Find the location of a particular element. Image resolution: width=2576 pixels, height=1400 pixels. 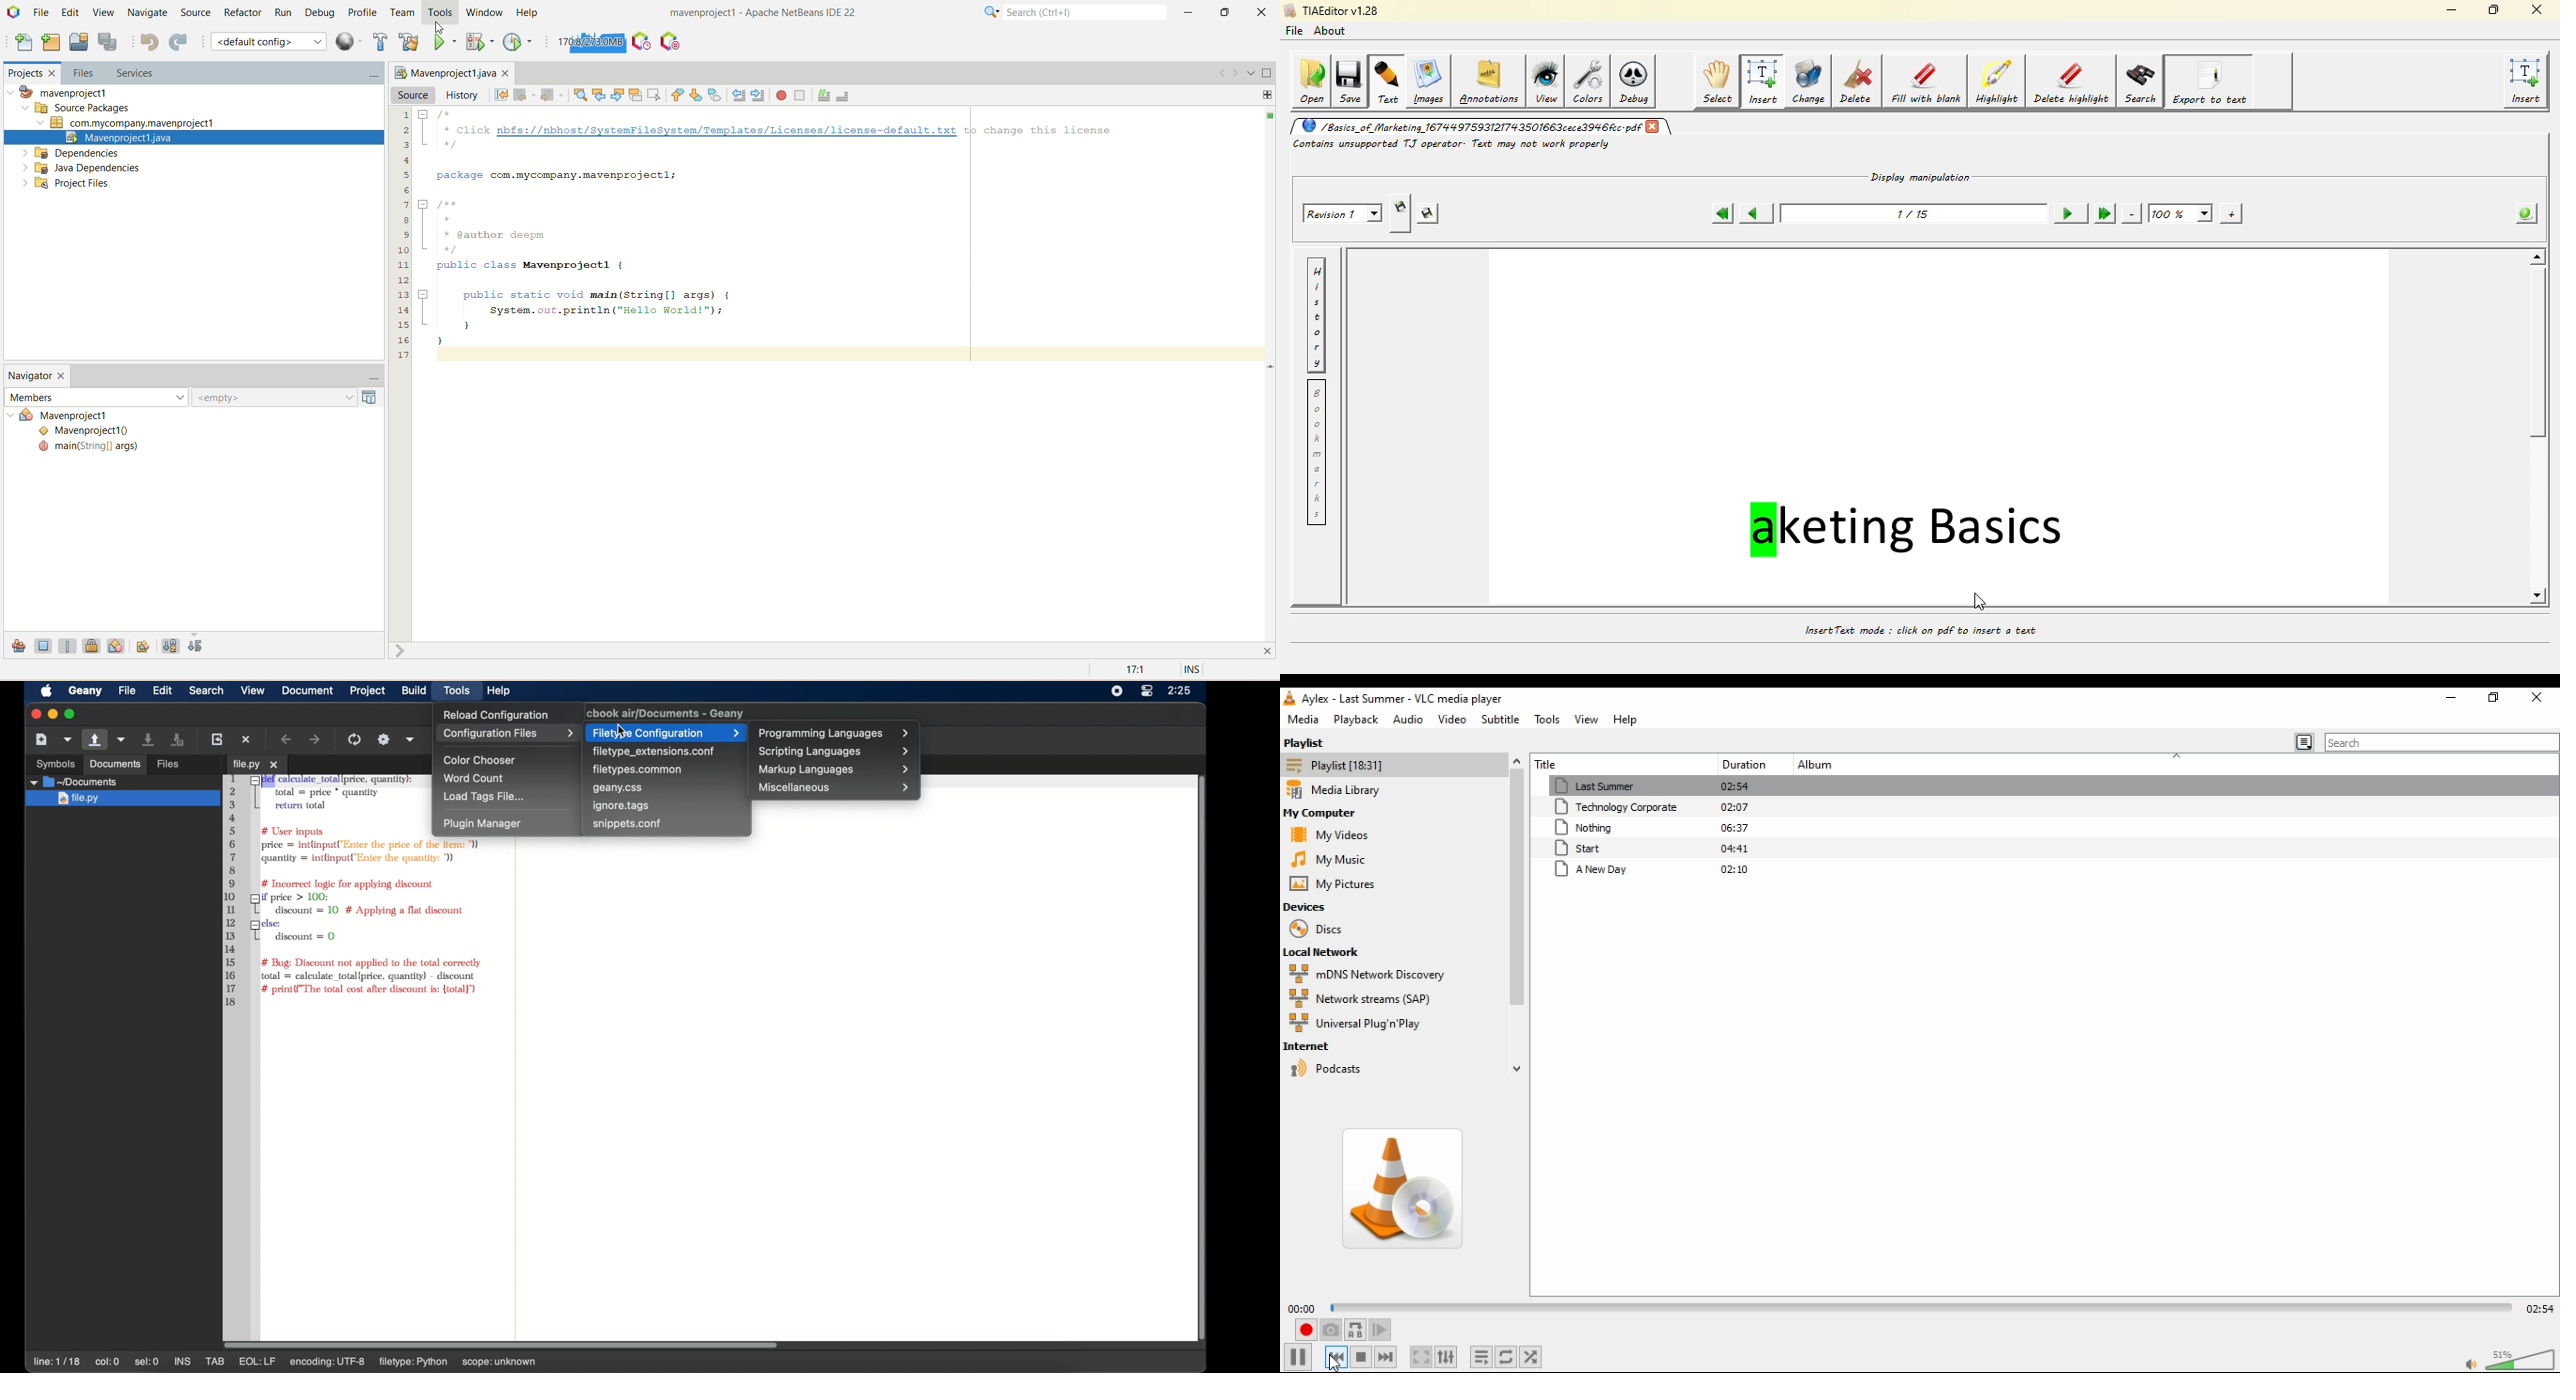

main(String[] args) is located at coordinates (89, 448).